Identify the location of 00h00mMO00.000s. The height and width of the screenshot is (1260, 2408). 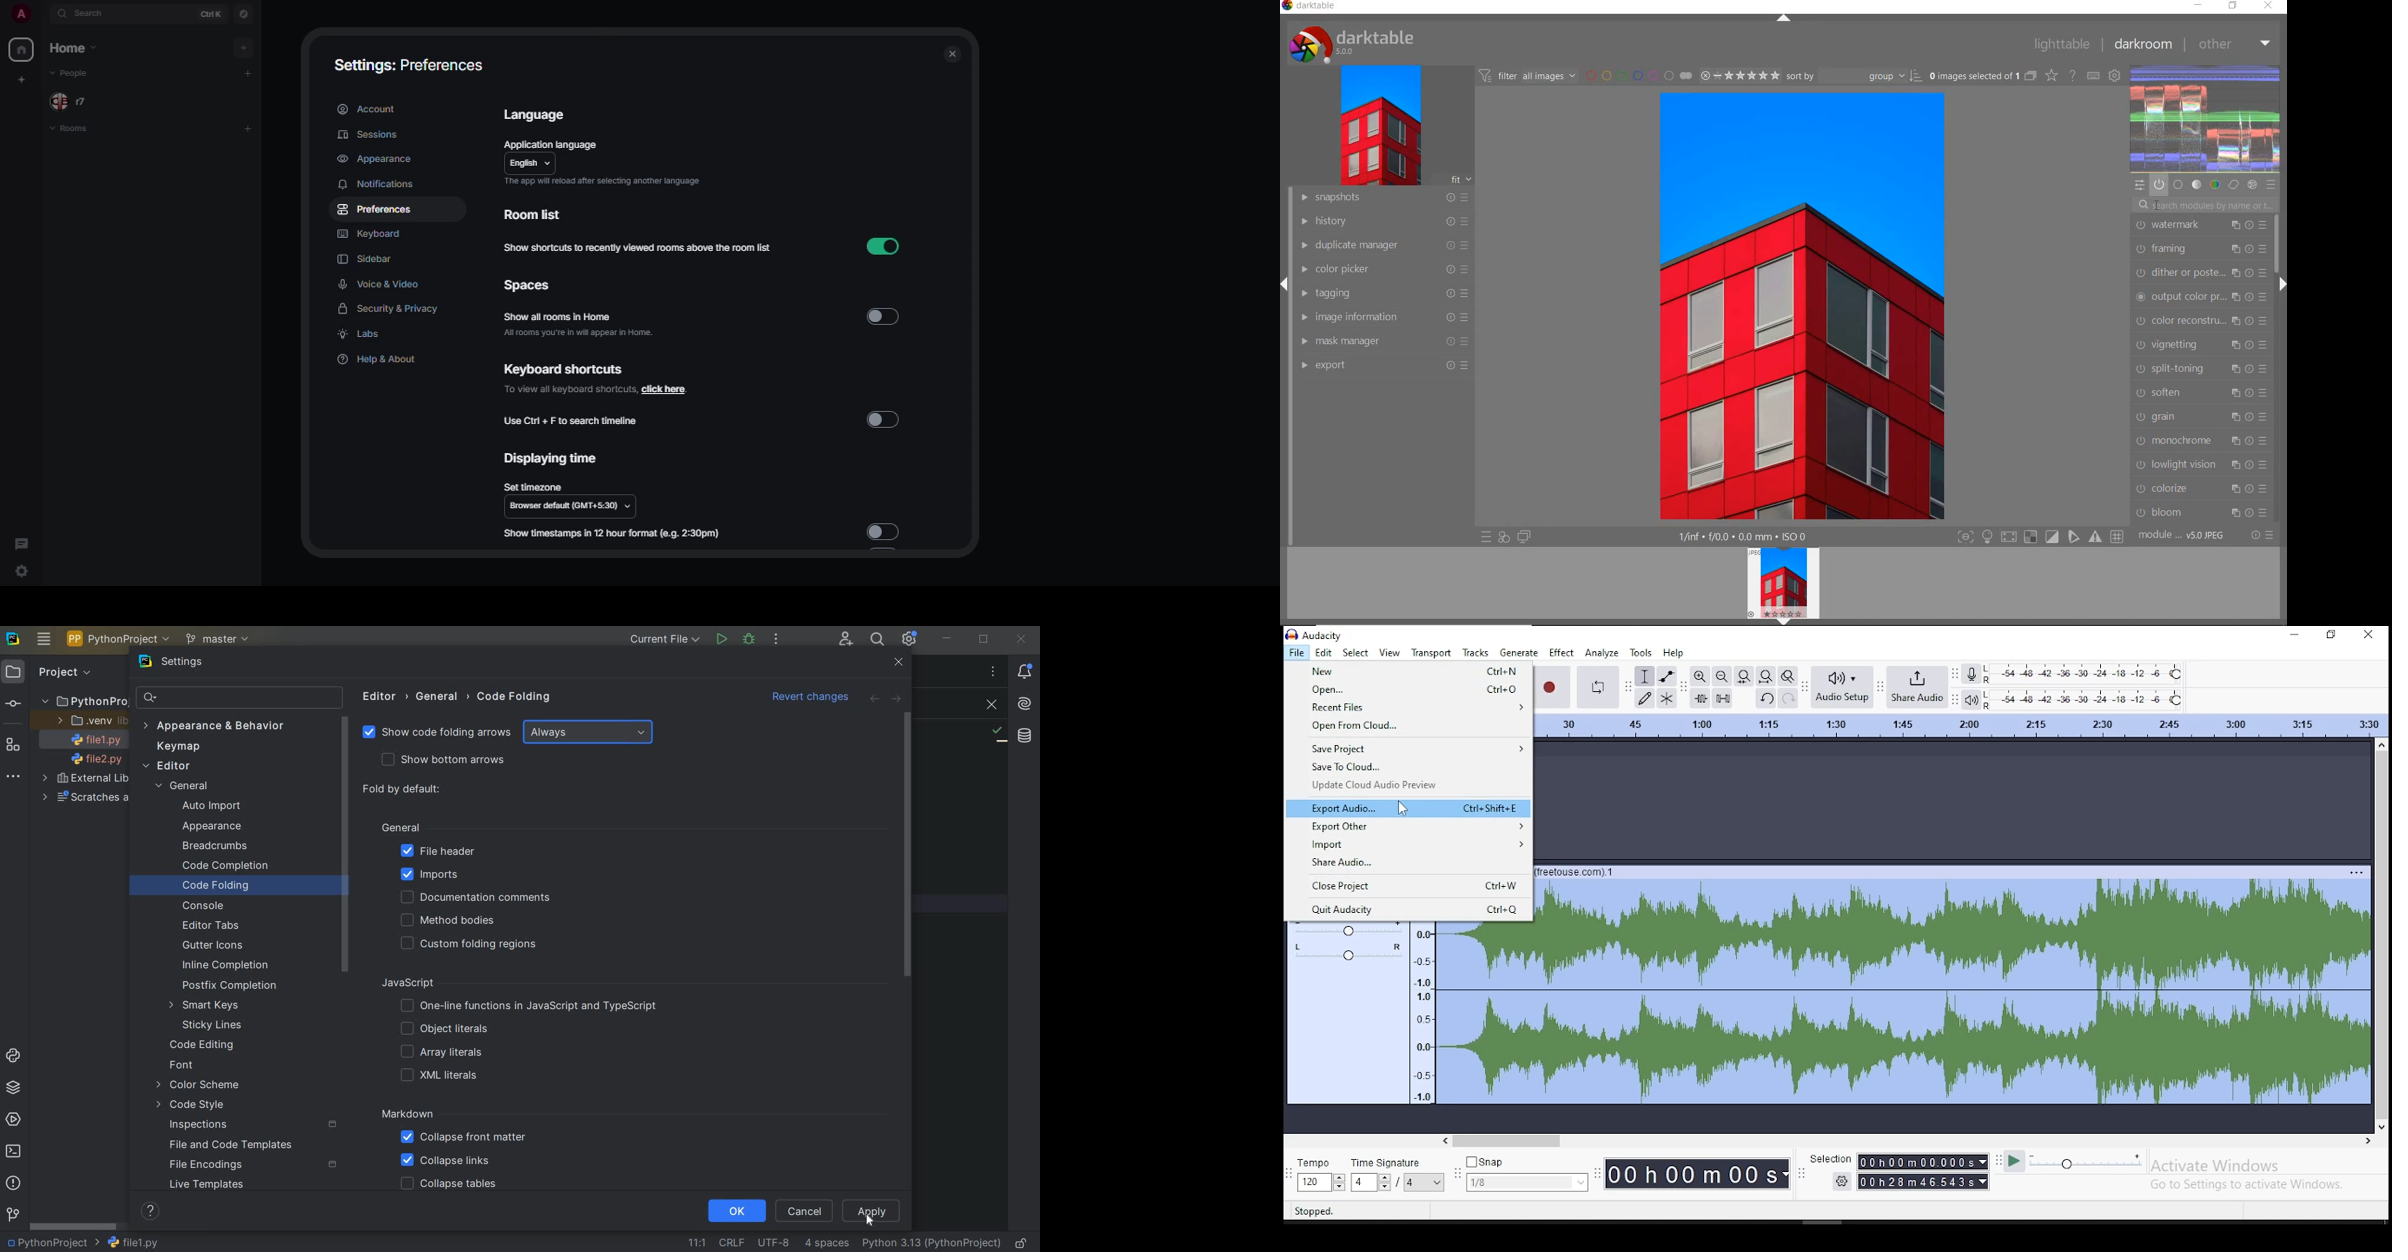
(1923, 1162).